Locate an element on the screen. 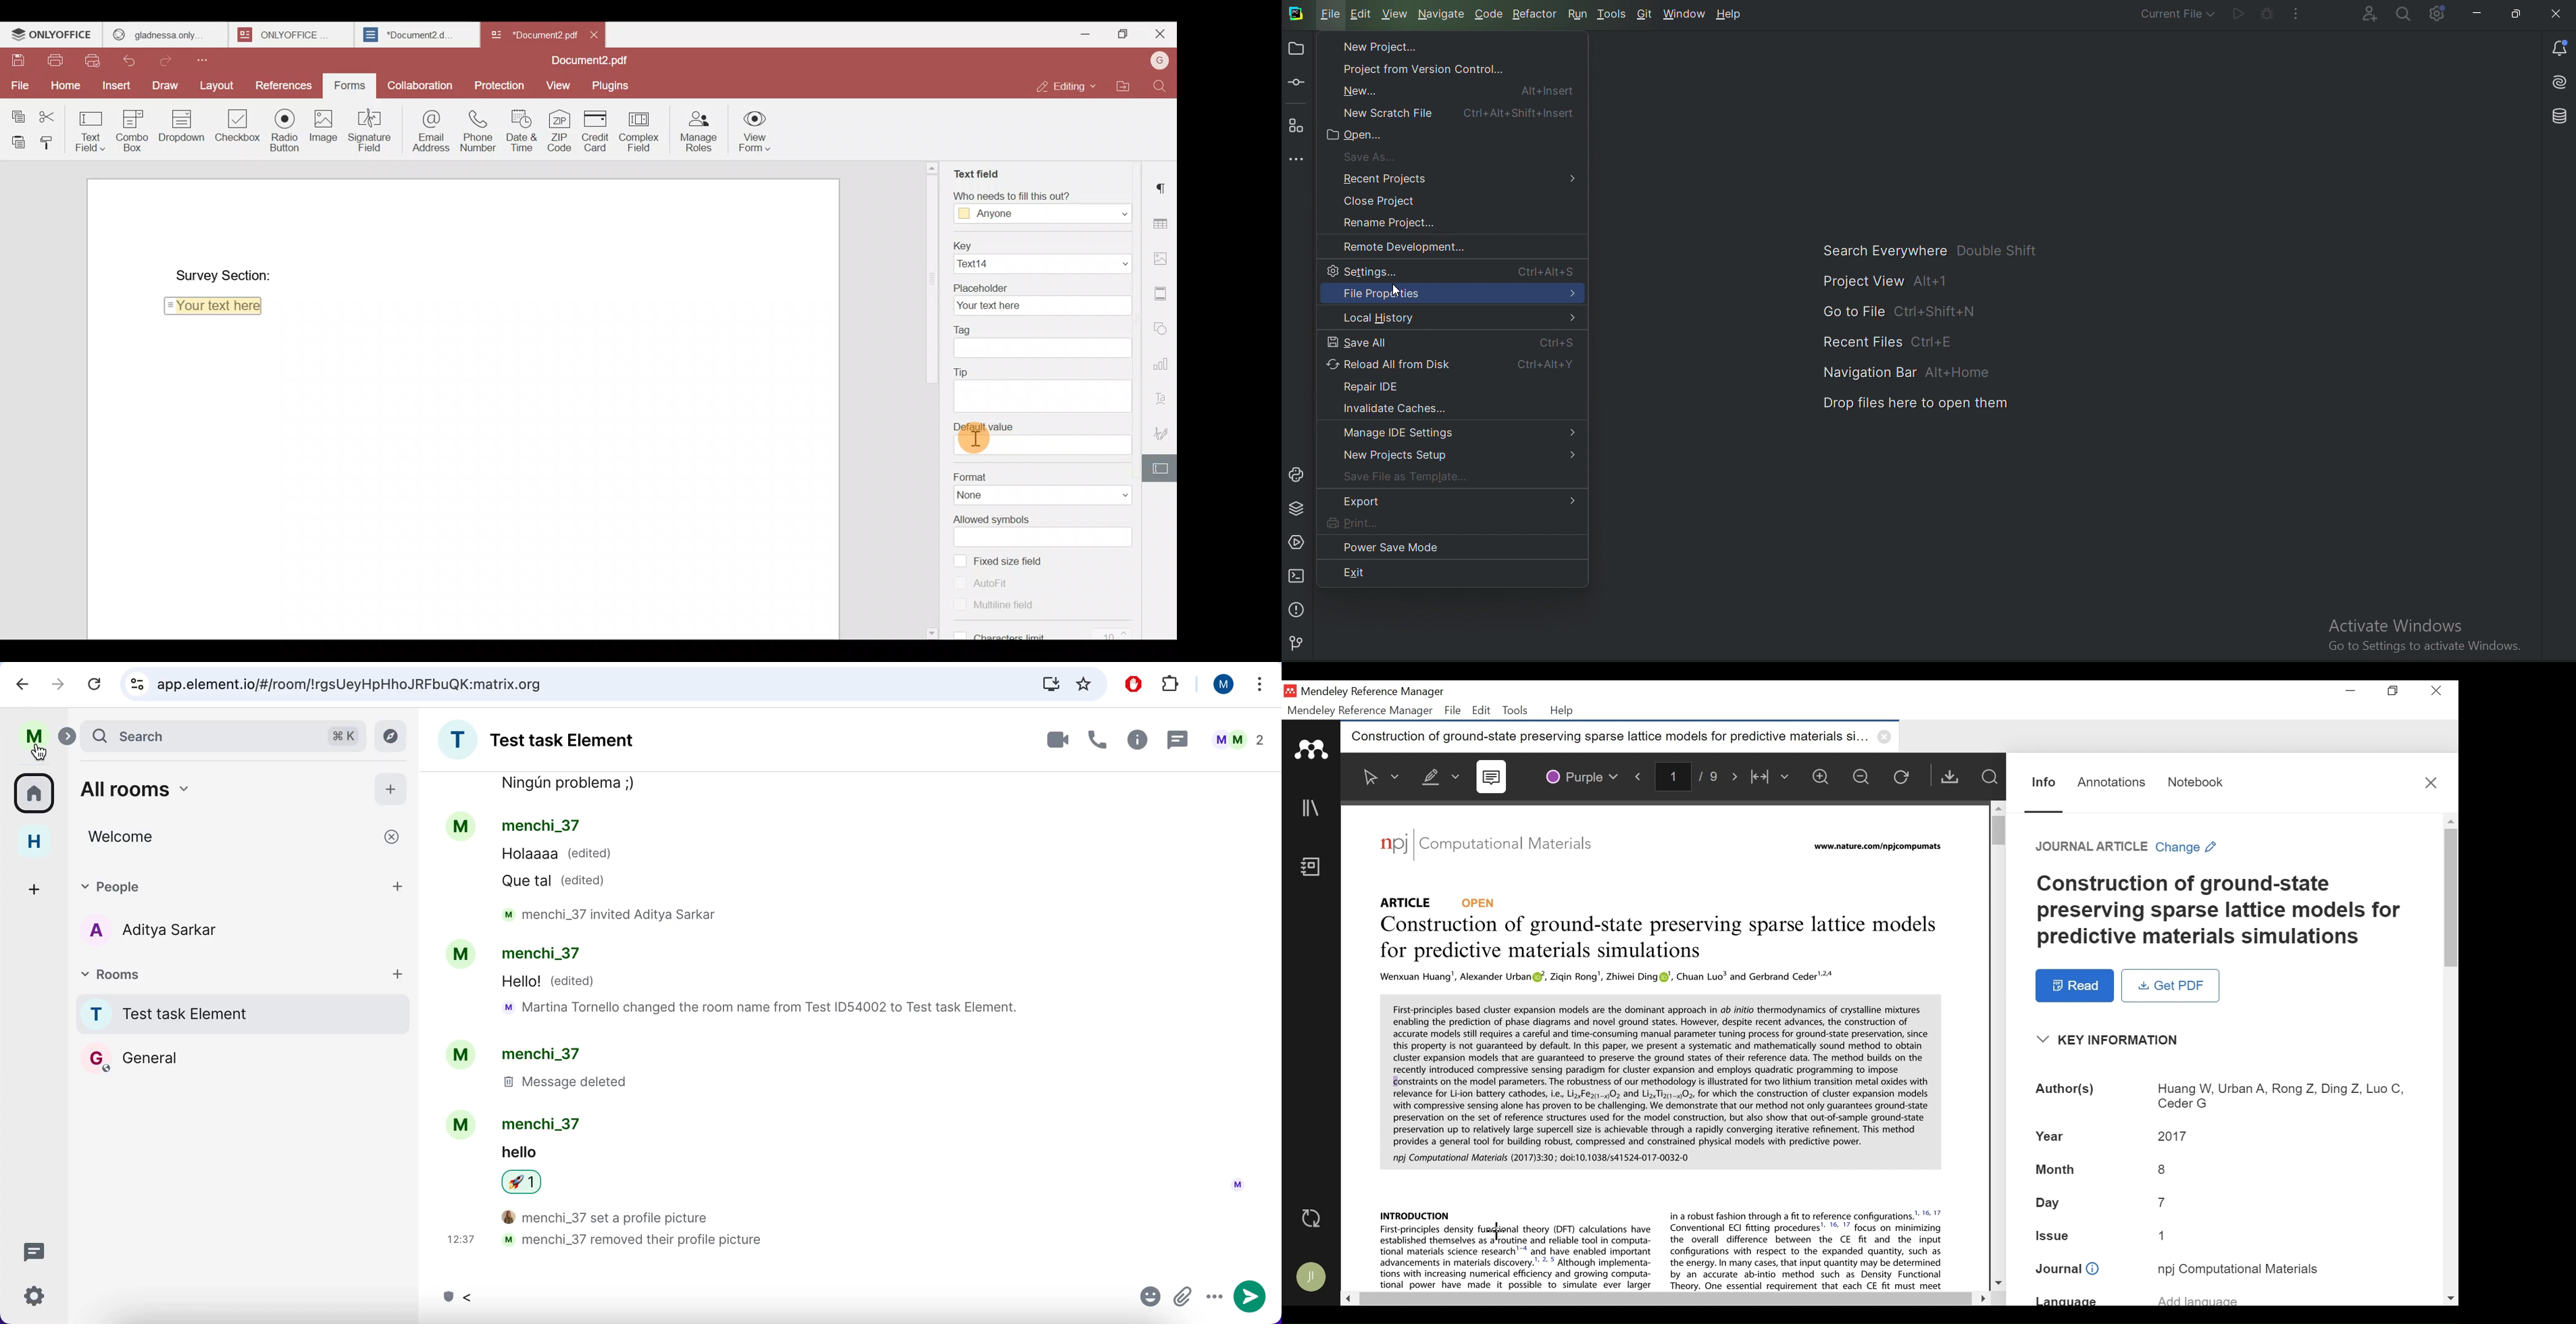  emoji is located at coordinates (1147, 1299).